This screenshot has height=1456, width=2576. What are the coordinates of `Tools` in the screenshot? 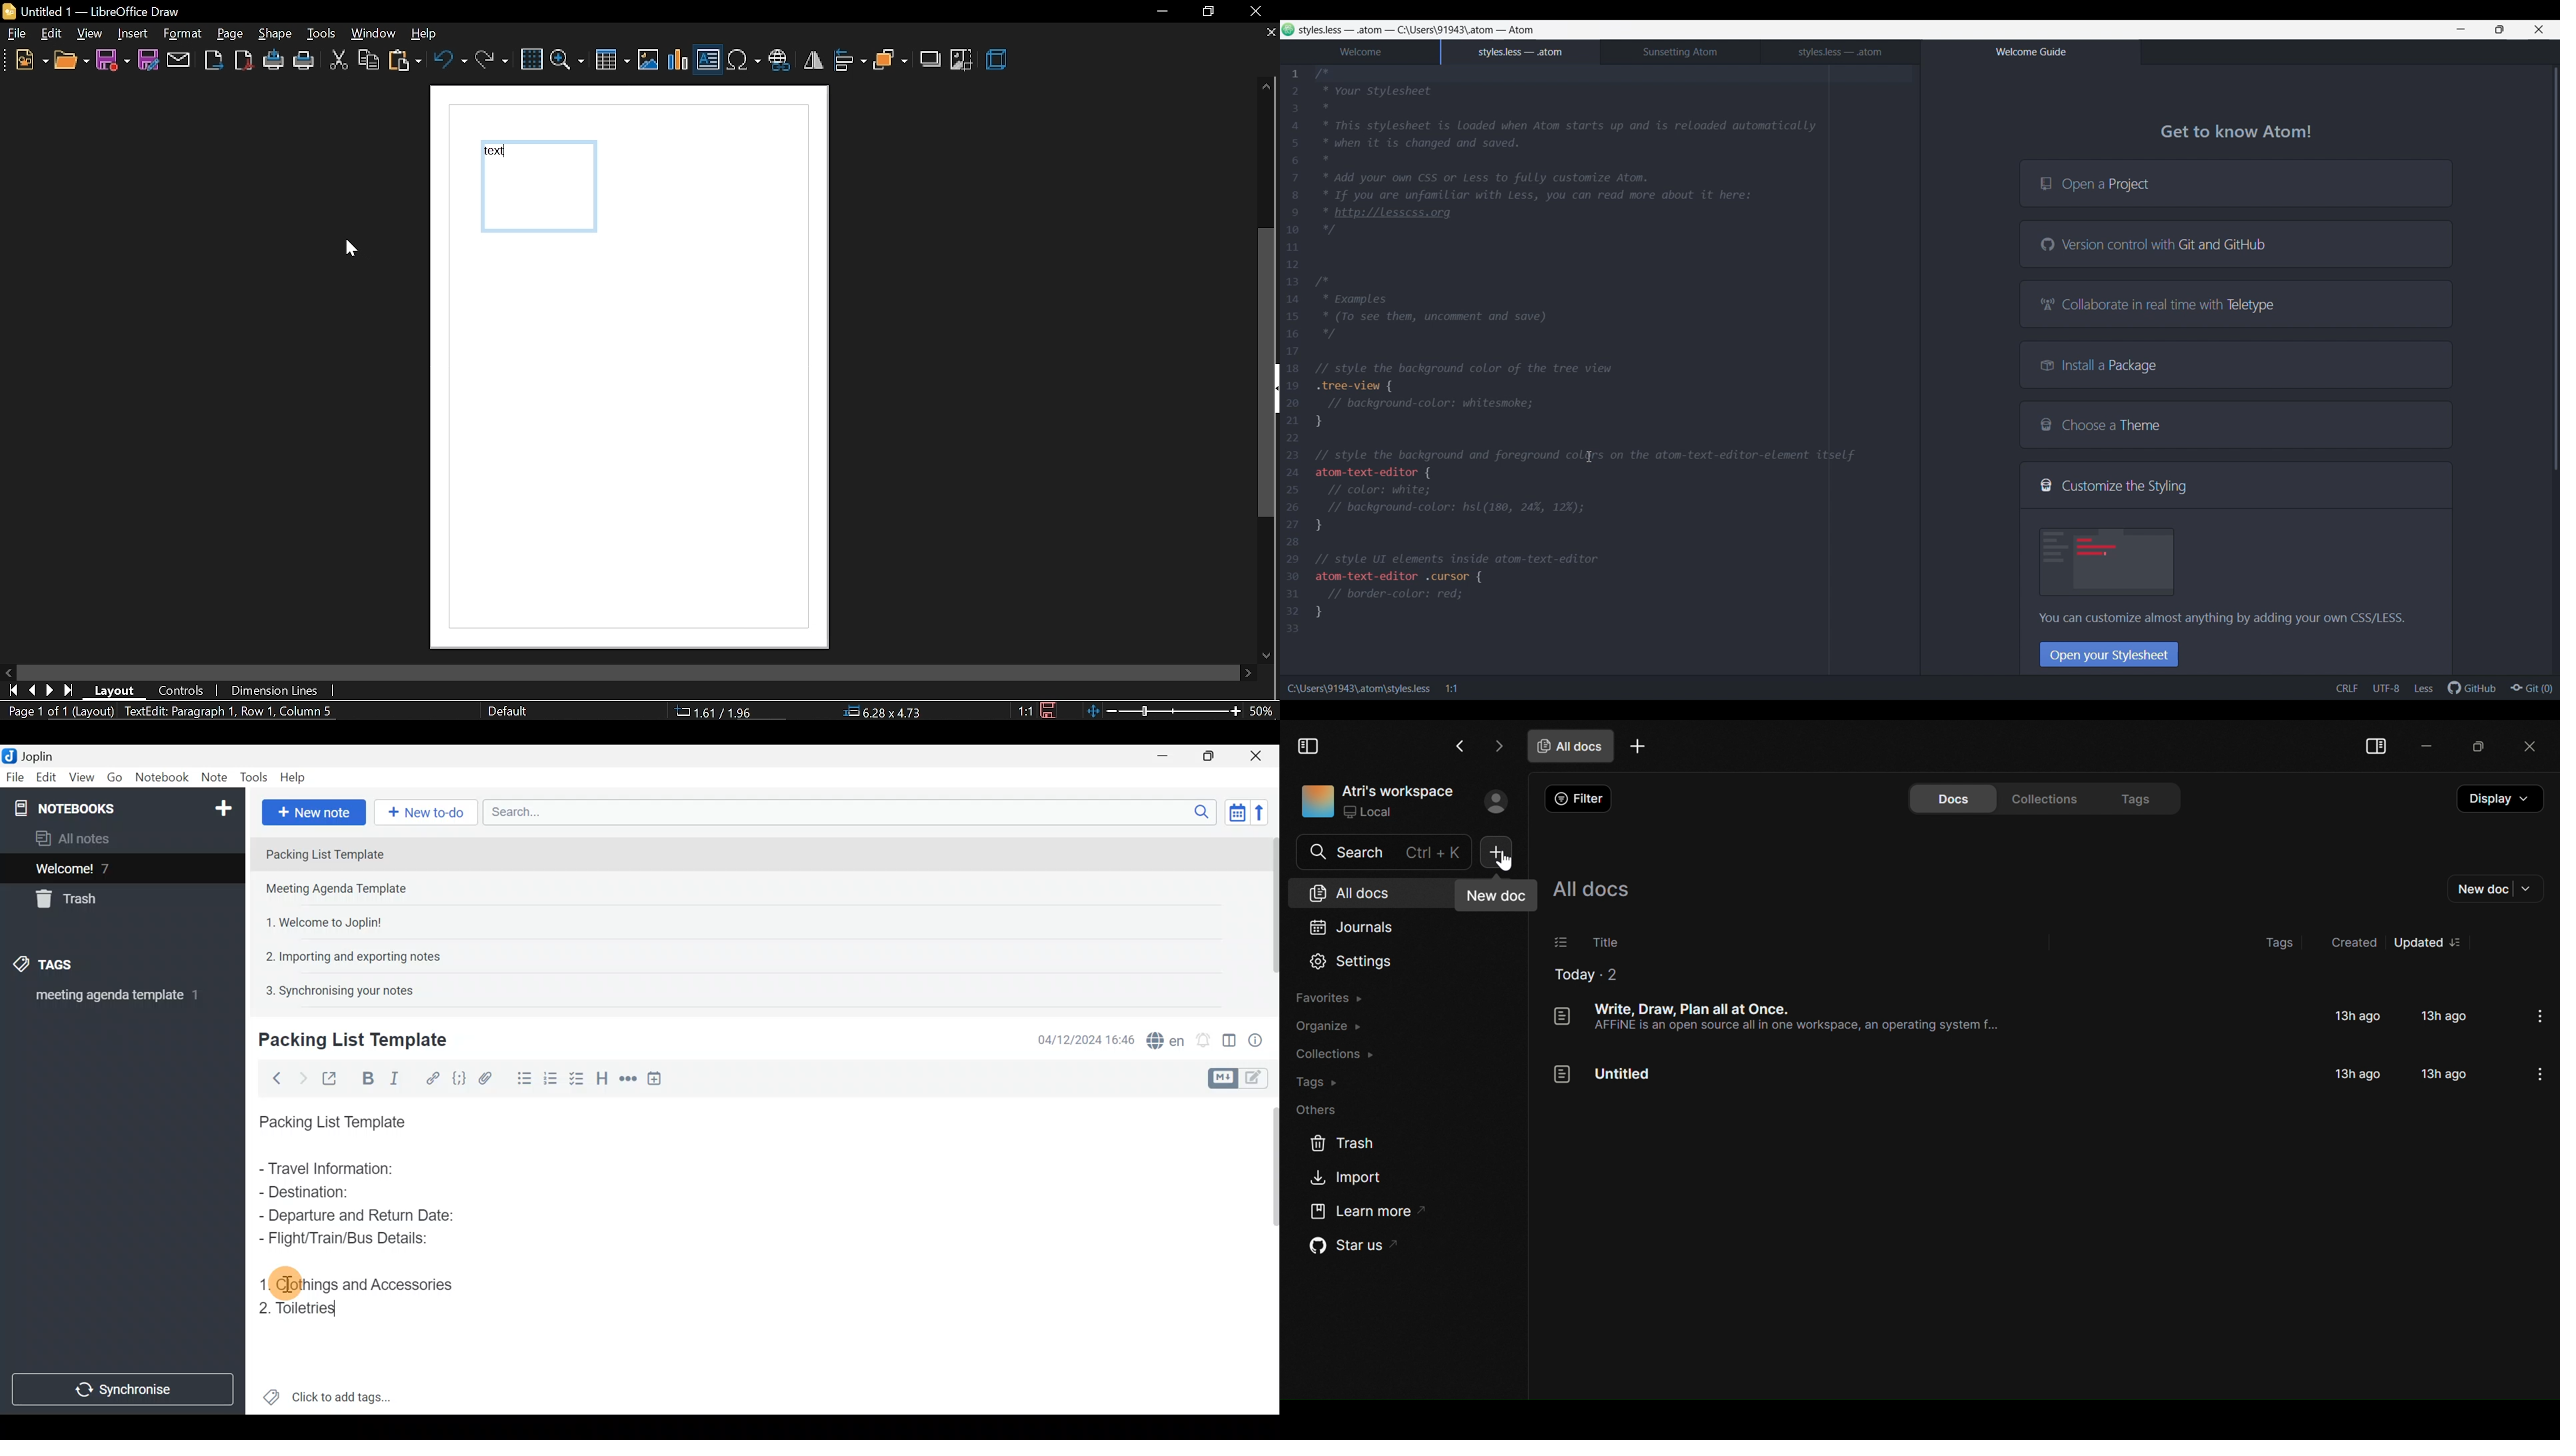 It's located at (255, 778).